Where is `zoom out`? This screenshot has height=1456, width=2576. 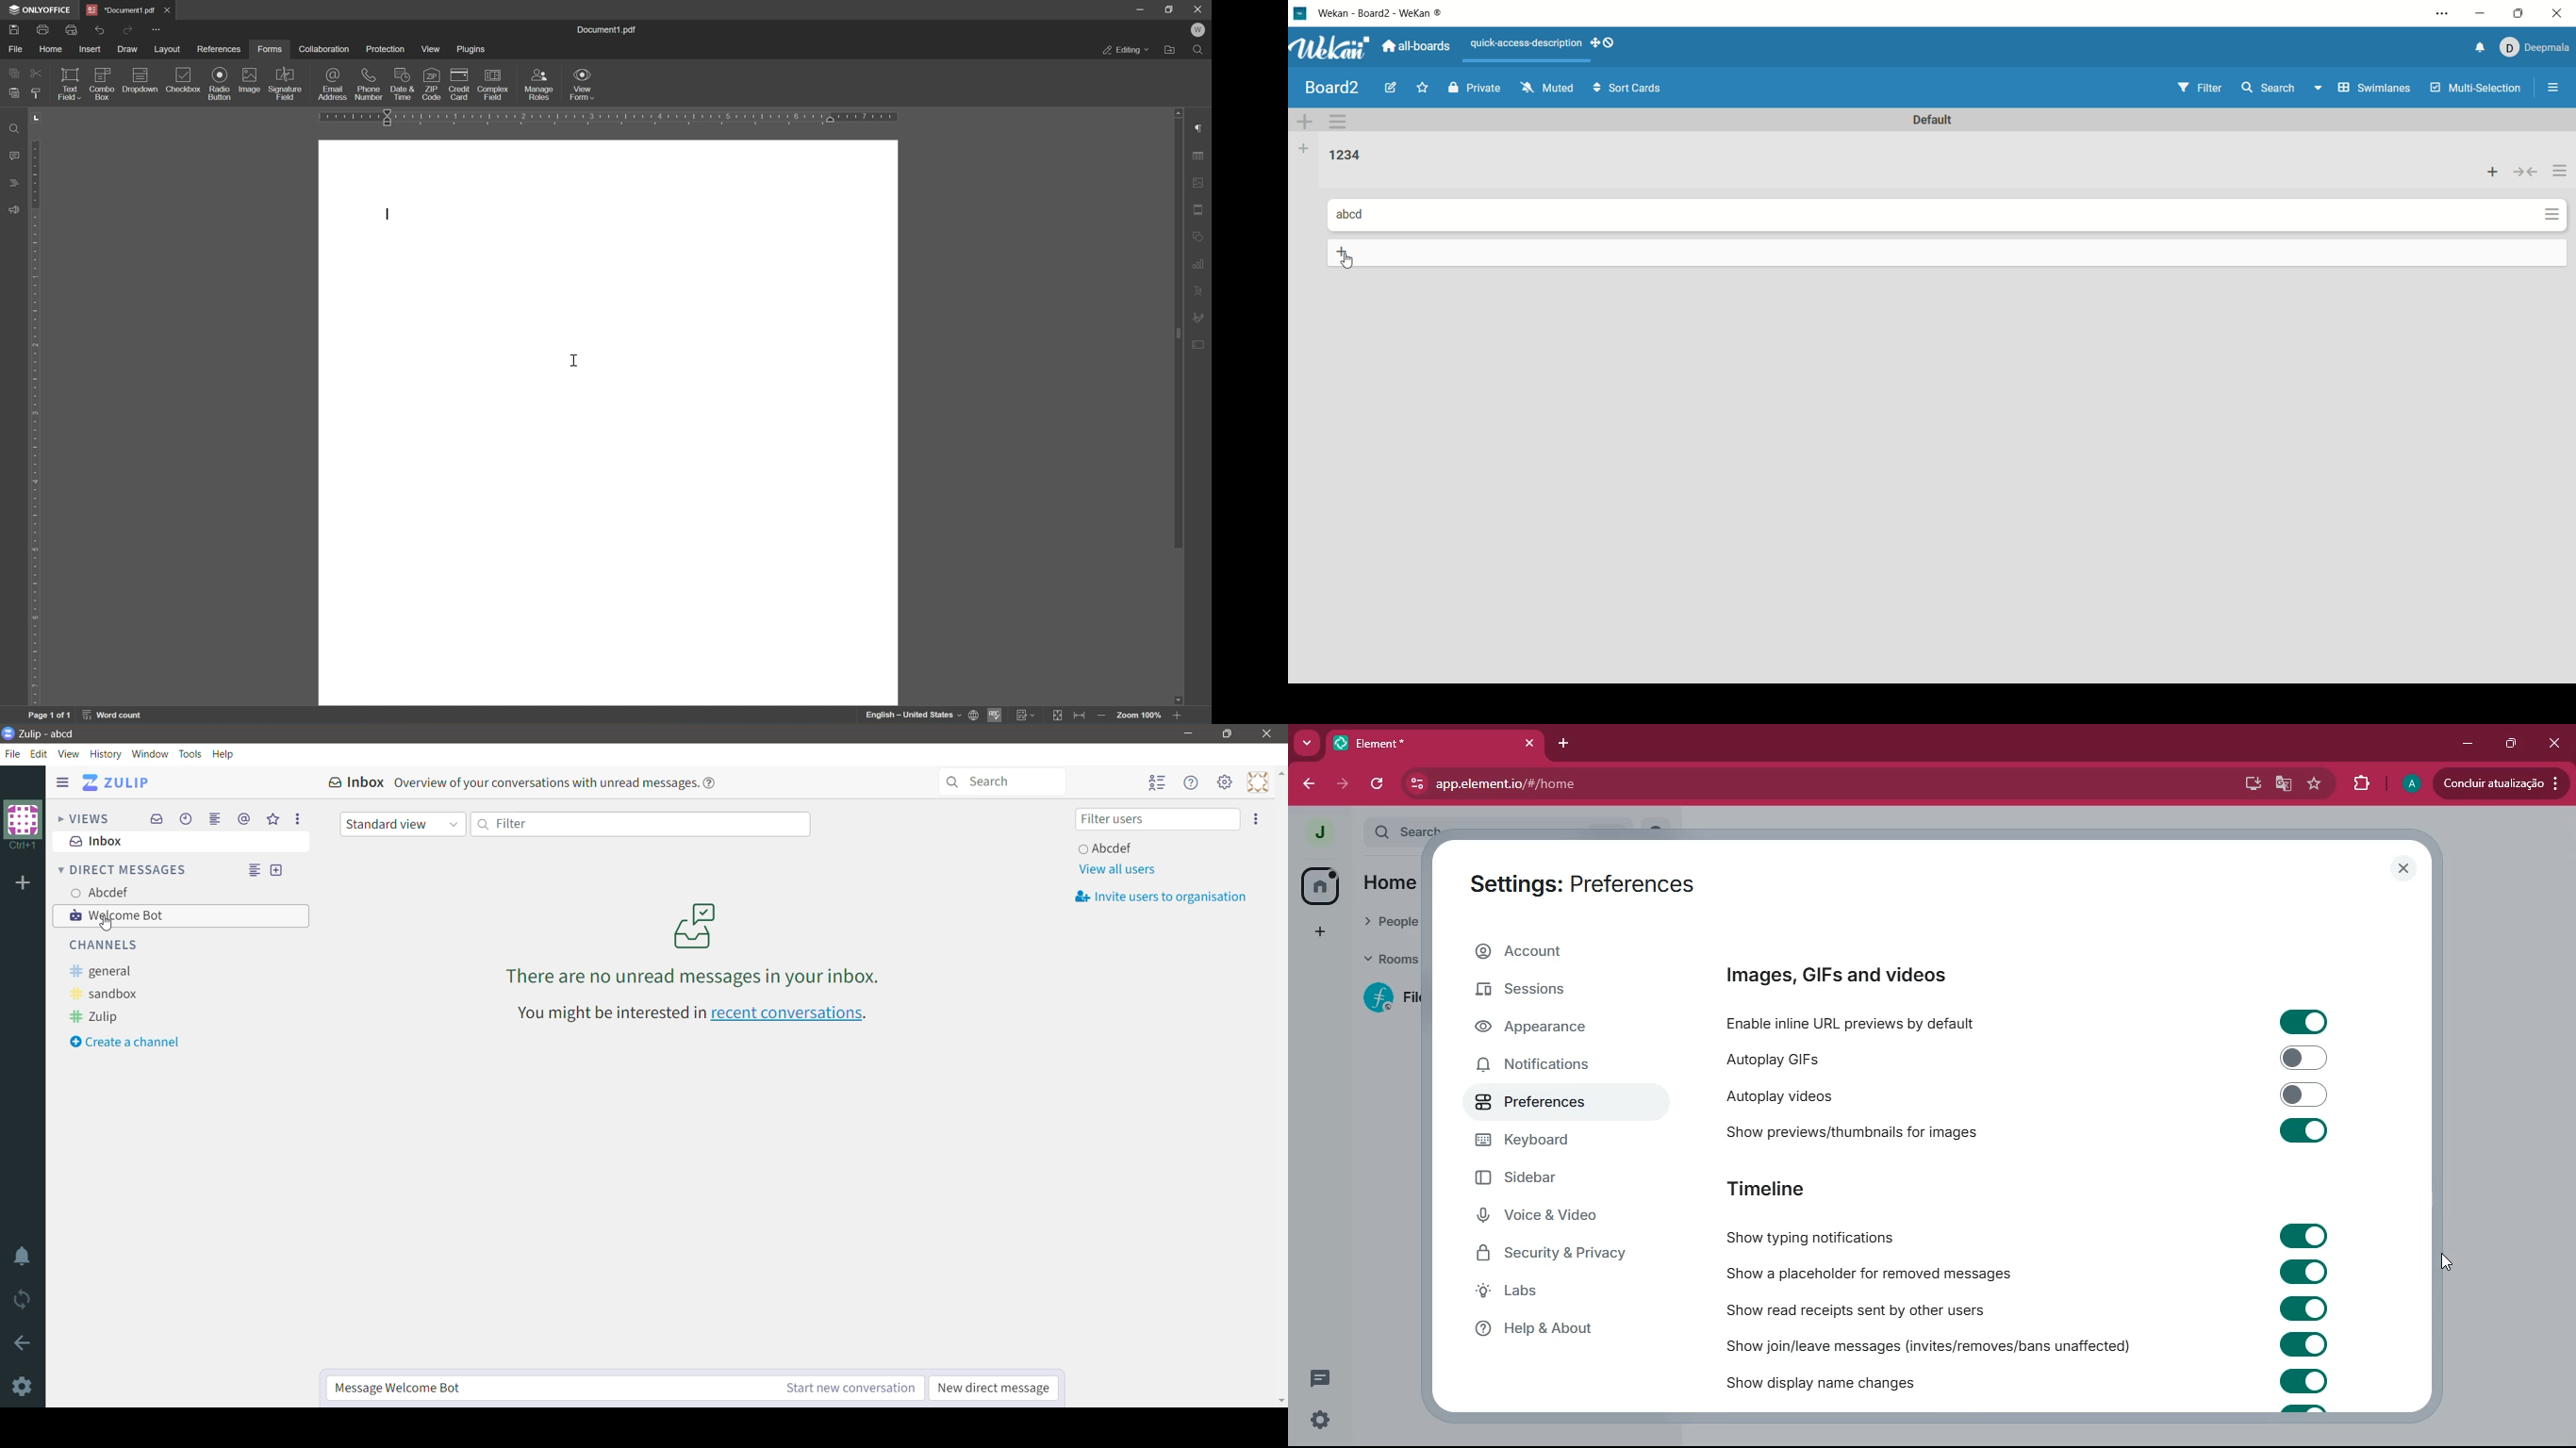
zoom out is located at coordinates (1108, 717).